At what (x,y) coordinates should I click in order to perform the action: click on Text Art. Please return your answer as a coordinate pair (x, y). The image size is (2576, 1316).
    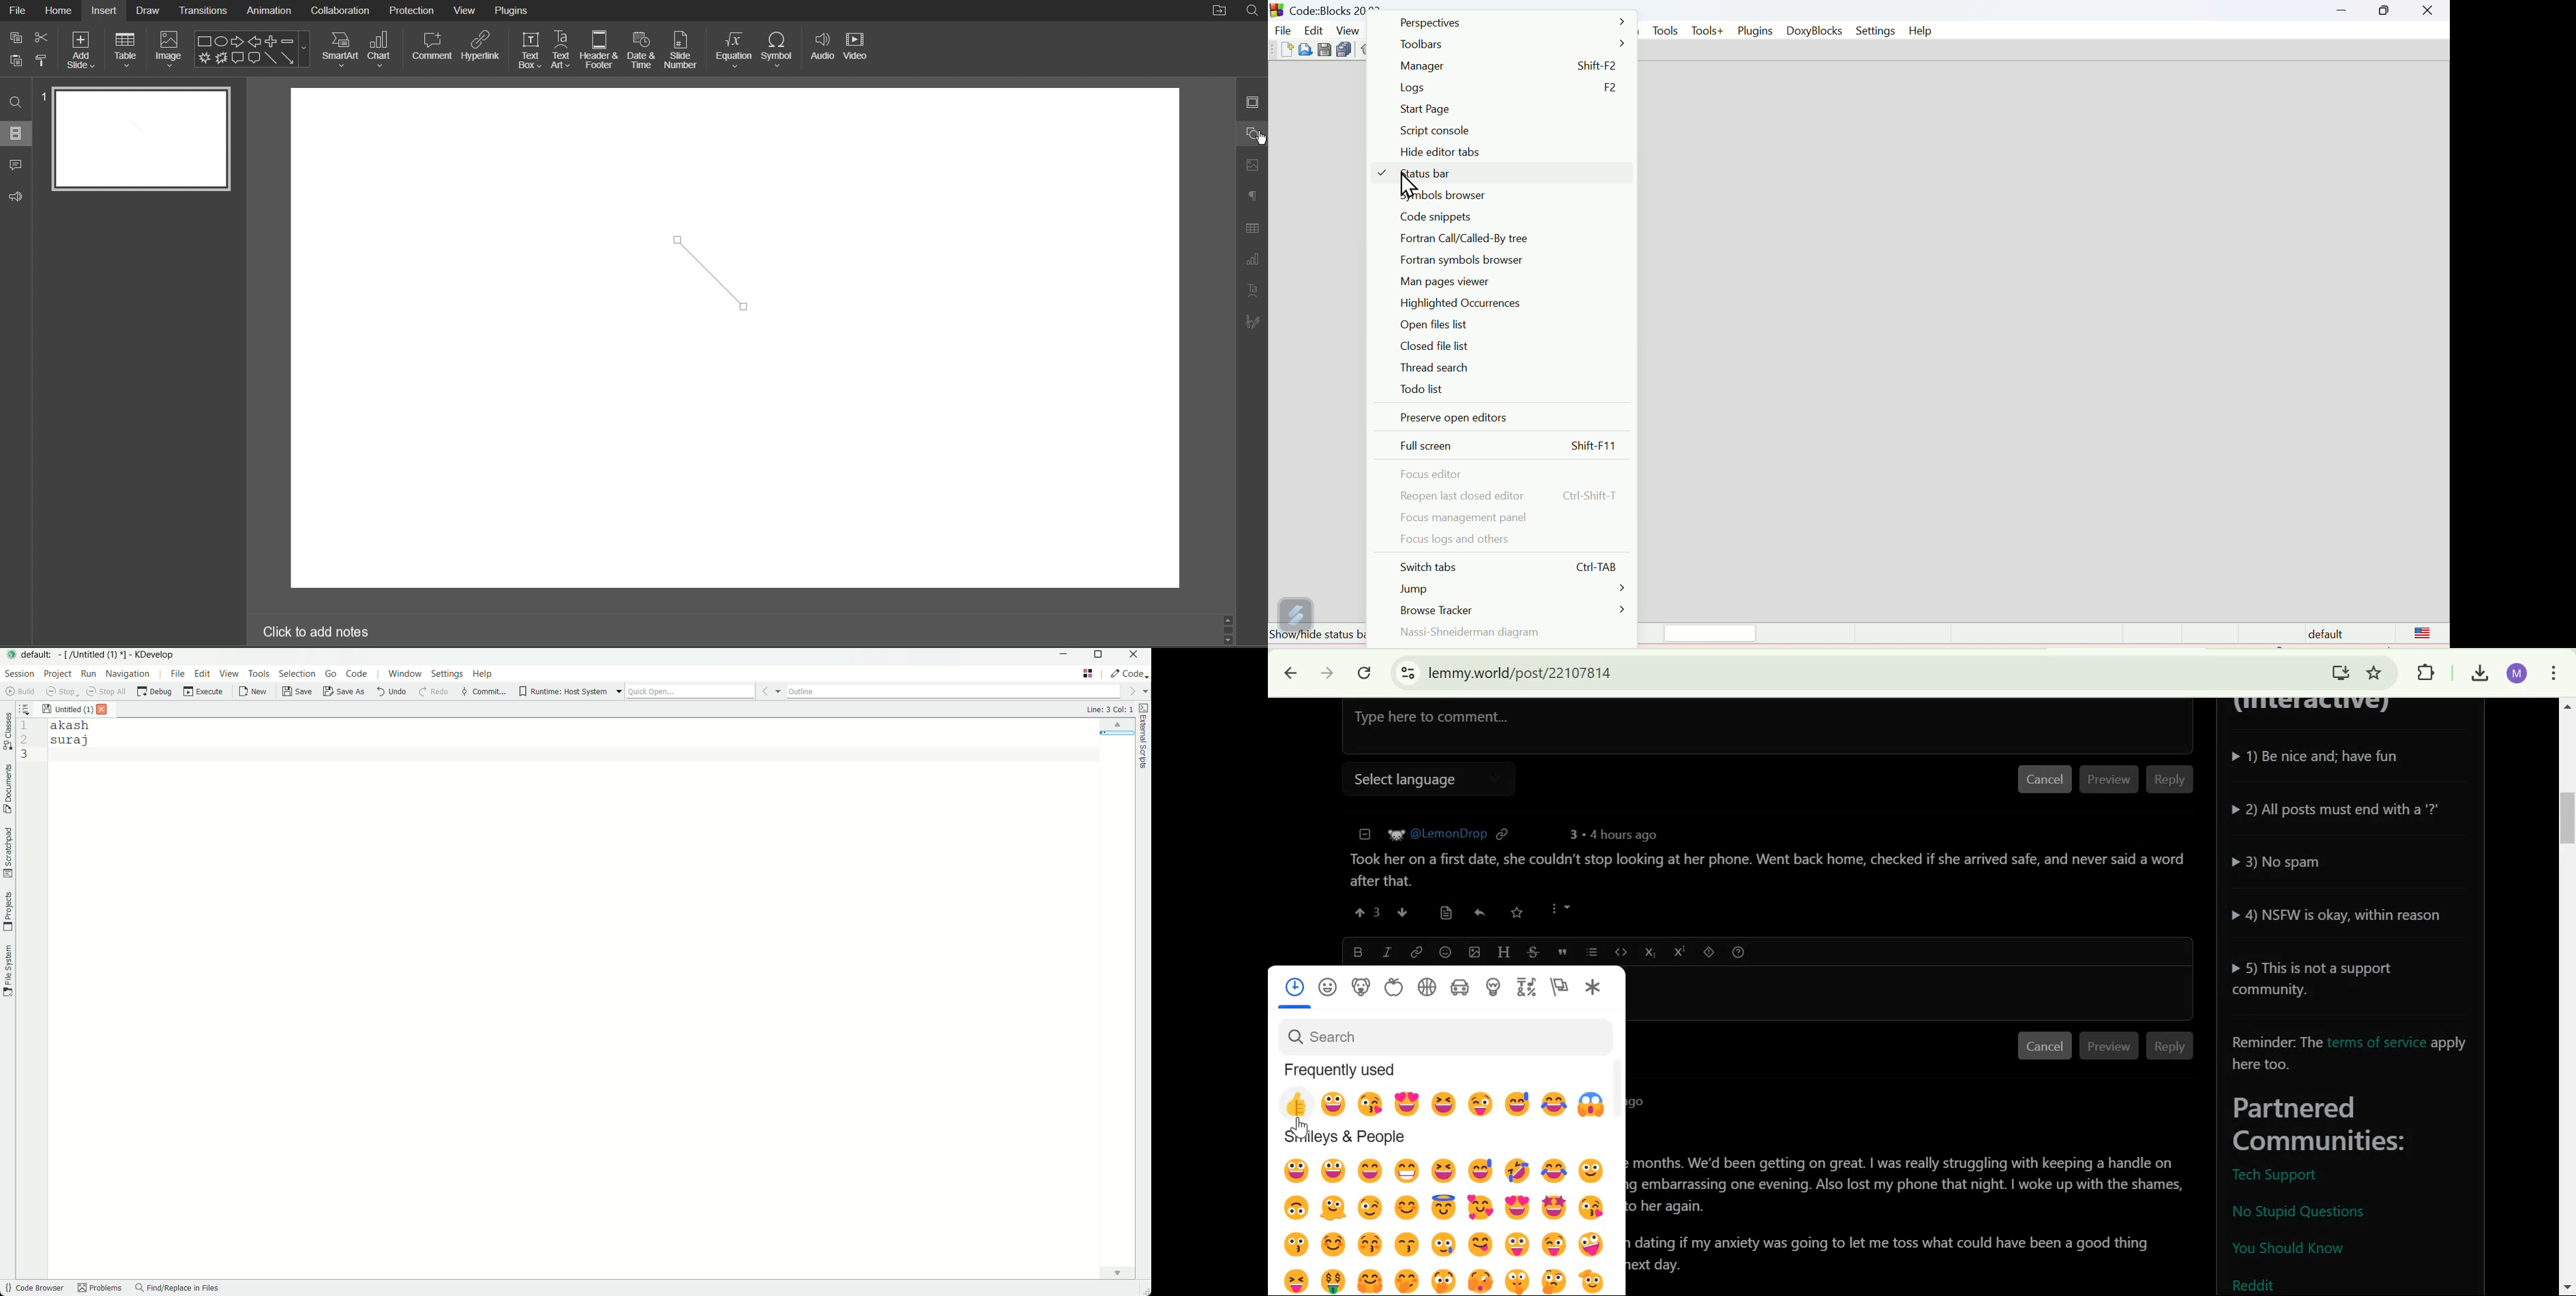
    Looking at the image, I should click on (562, 50).